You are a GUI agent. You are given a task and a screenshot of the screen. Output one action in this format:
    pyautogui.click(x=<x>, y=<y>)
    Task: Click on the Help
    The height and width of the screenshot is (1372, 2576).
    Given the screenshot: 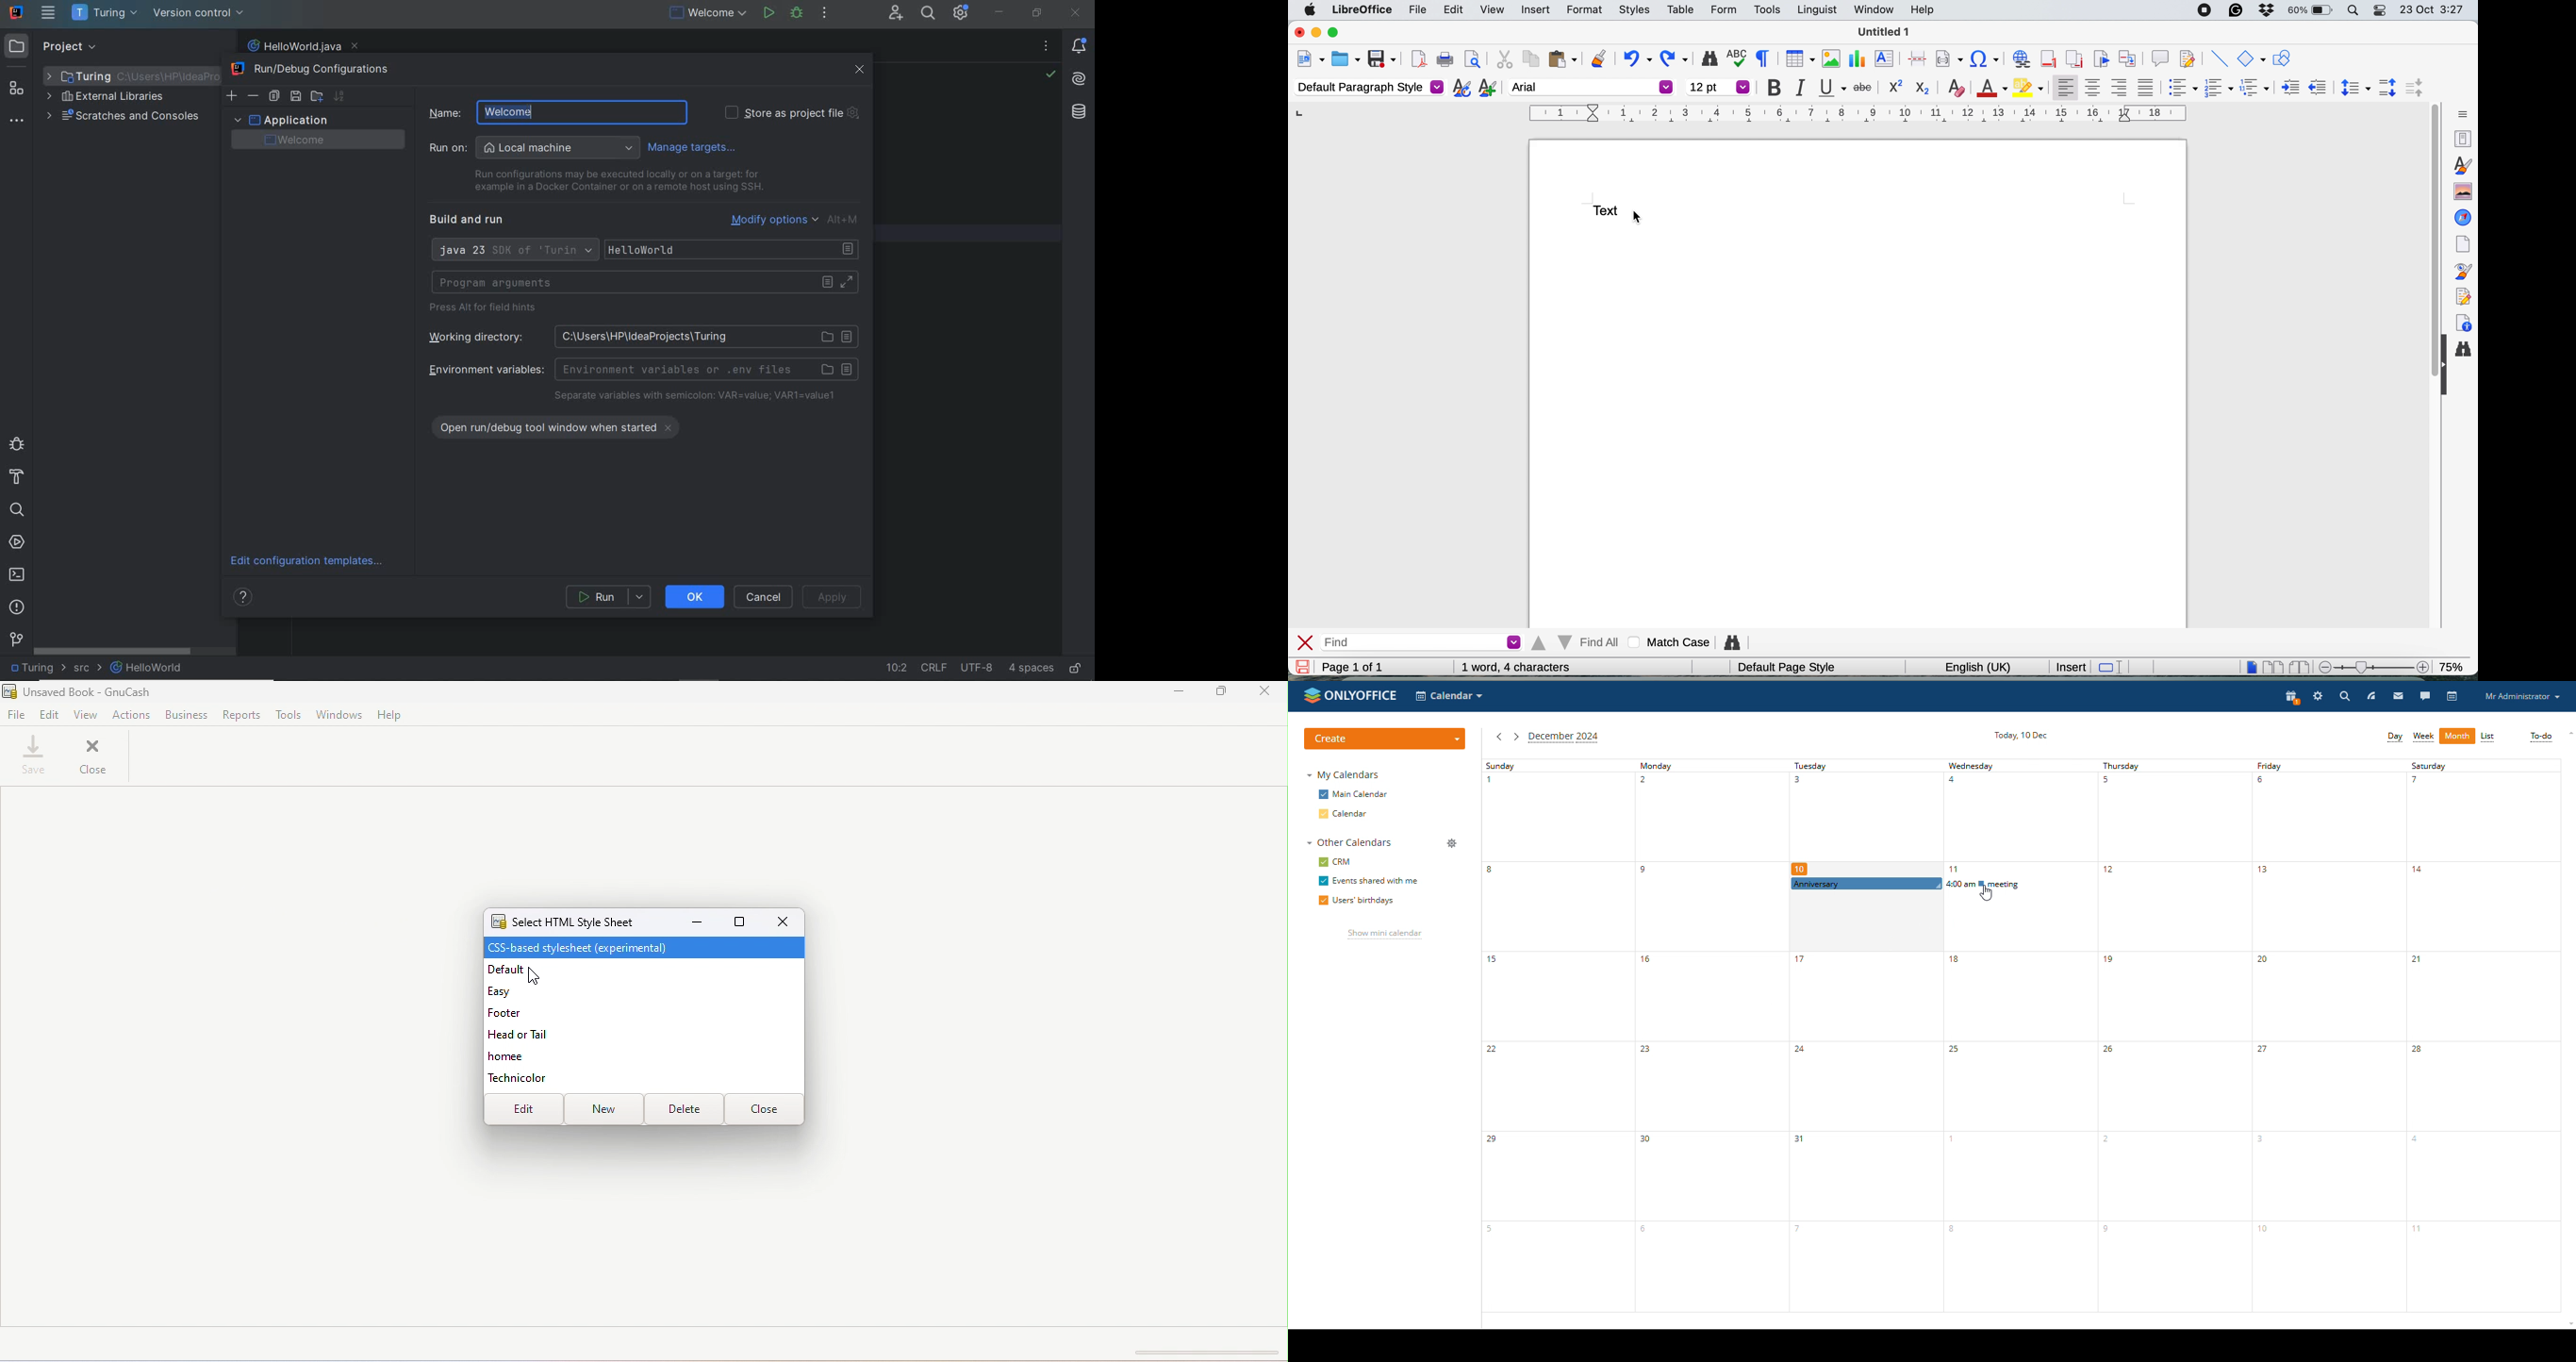 What is the action you would take?
    pyautogui.click(x=392, y=715)
    